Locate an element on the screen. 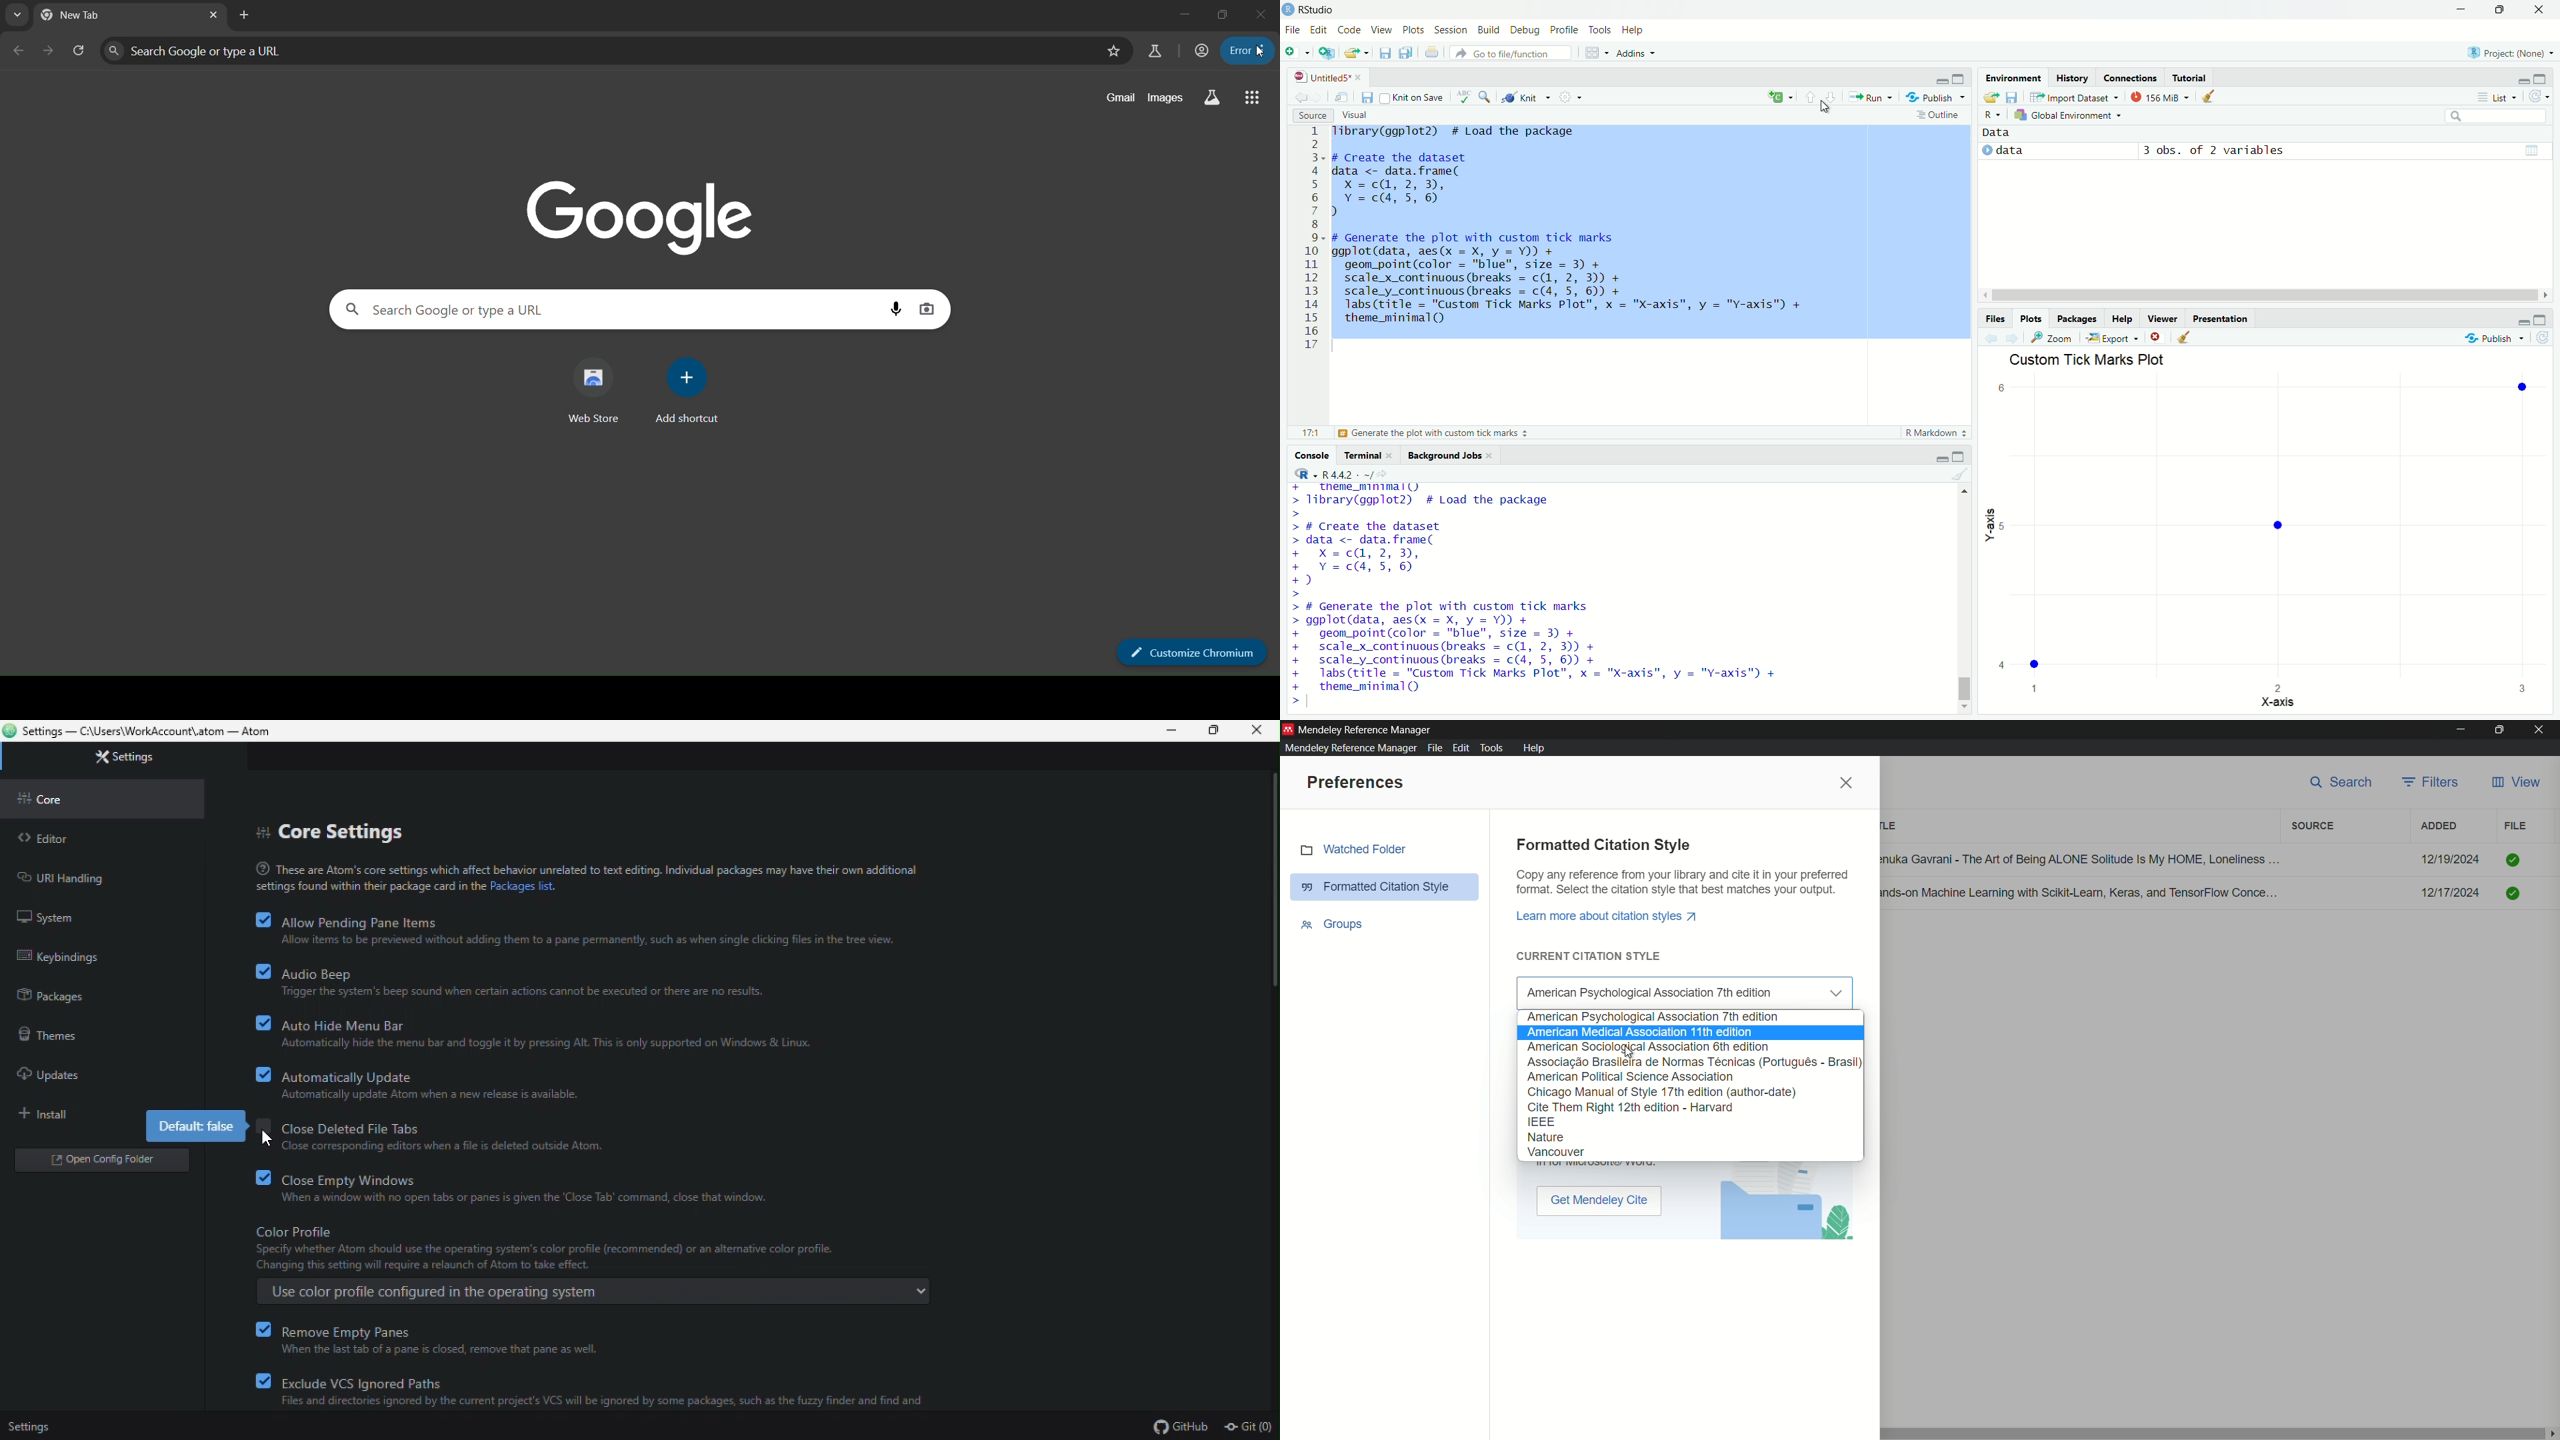 This screenshot has width=2576, height=1456. exclude VCS ignored paths is located at coordinates (607, 1391).